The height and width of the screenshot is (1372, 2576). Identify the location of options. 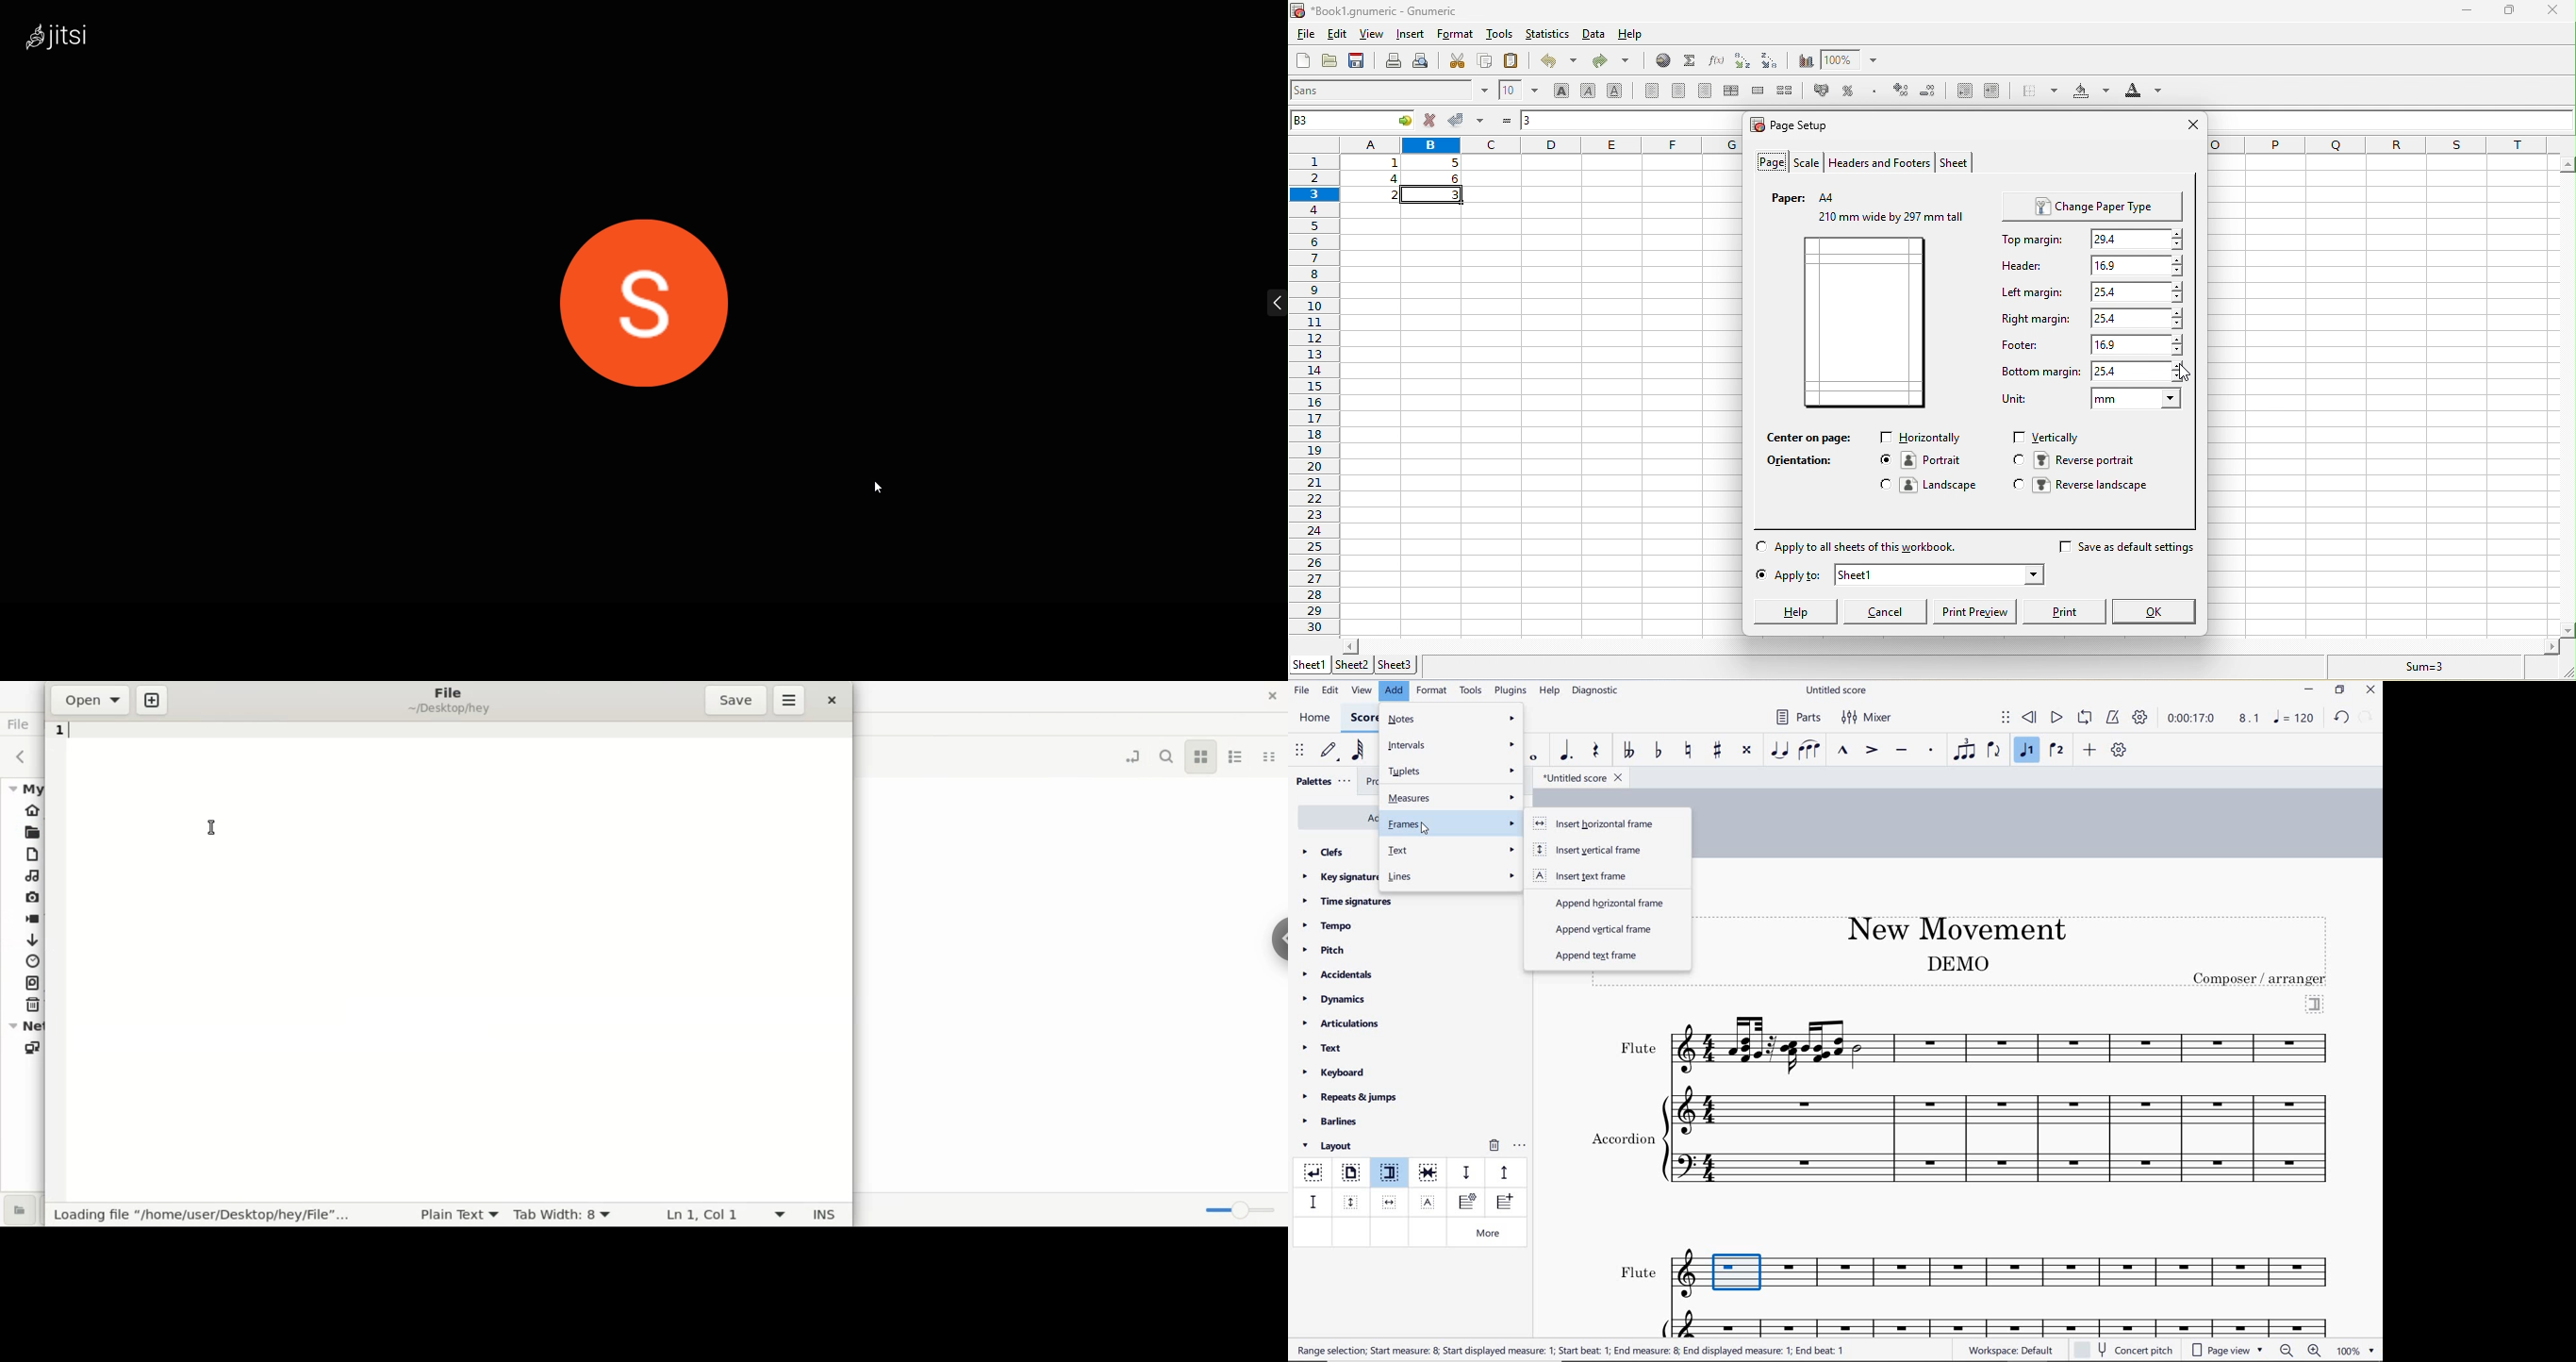
(1519, 1143).